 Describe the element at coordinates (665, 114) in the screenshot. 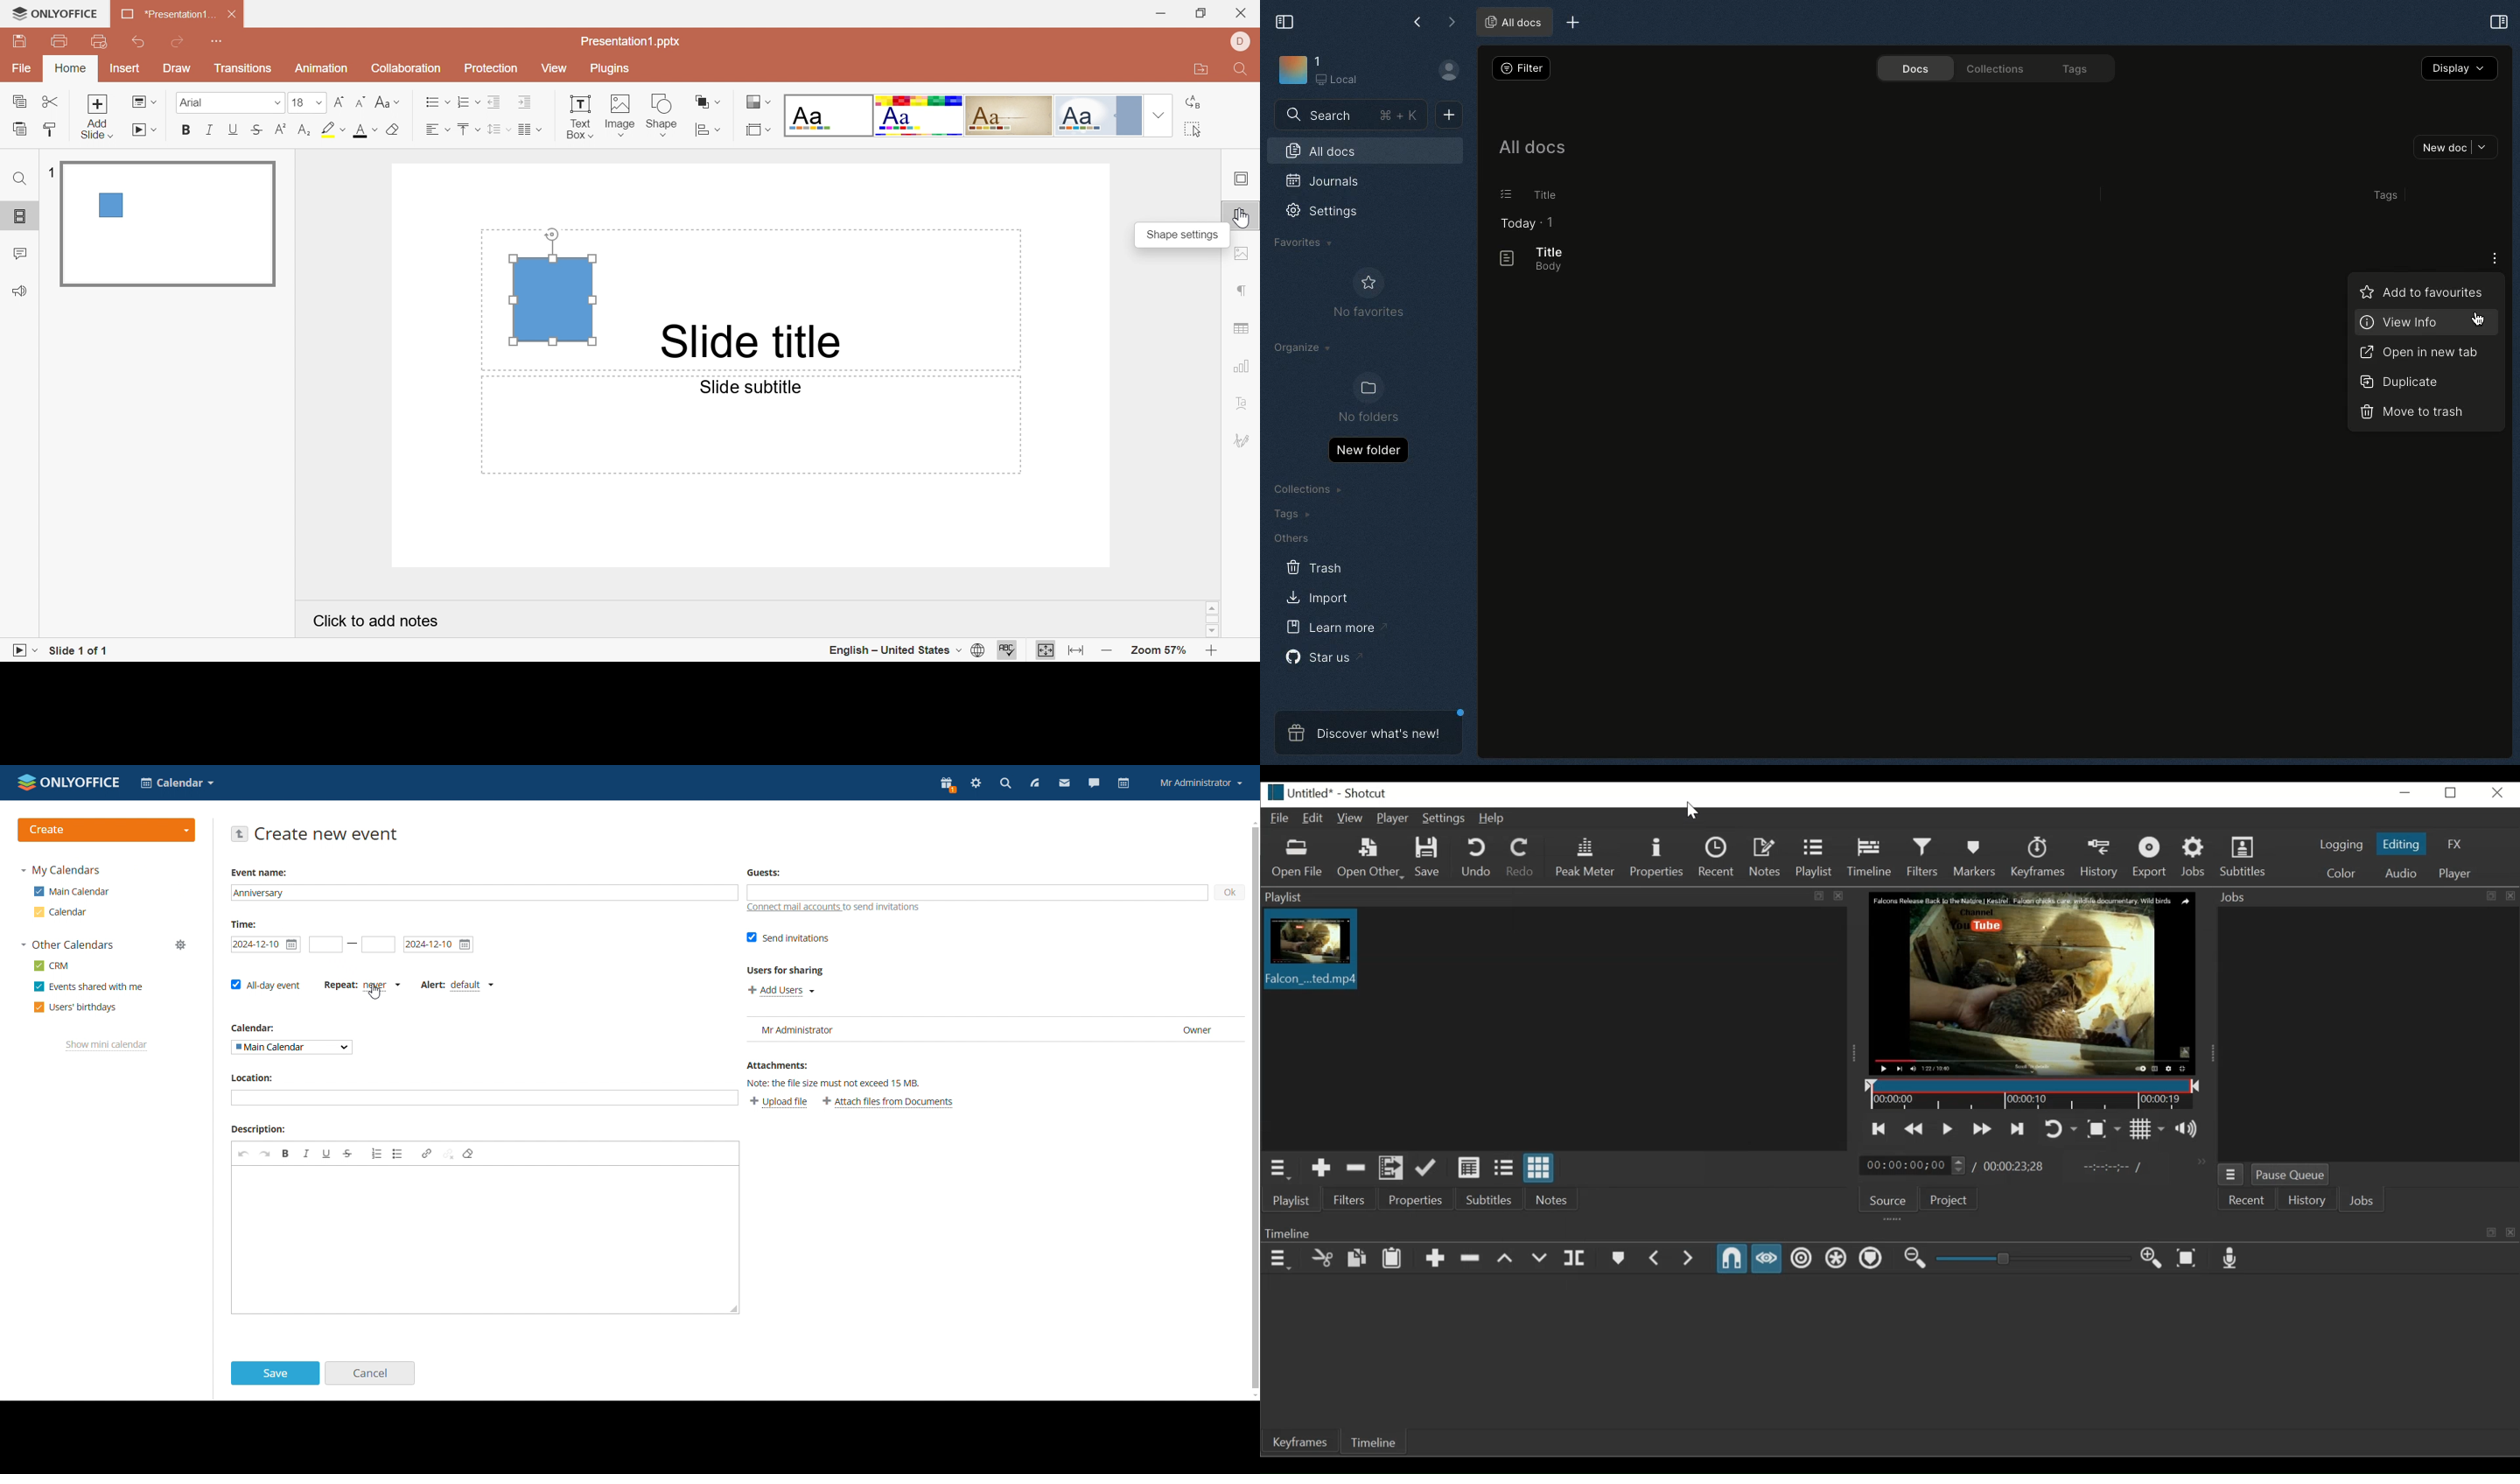

I see `Shapes` at that location.